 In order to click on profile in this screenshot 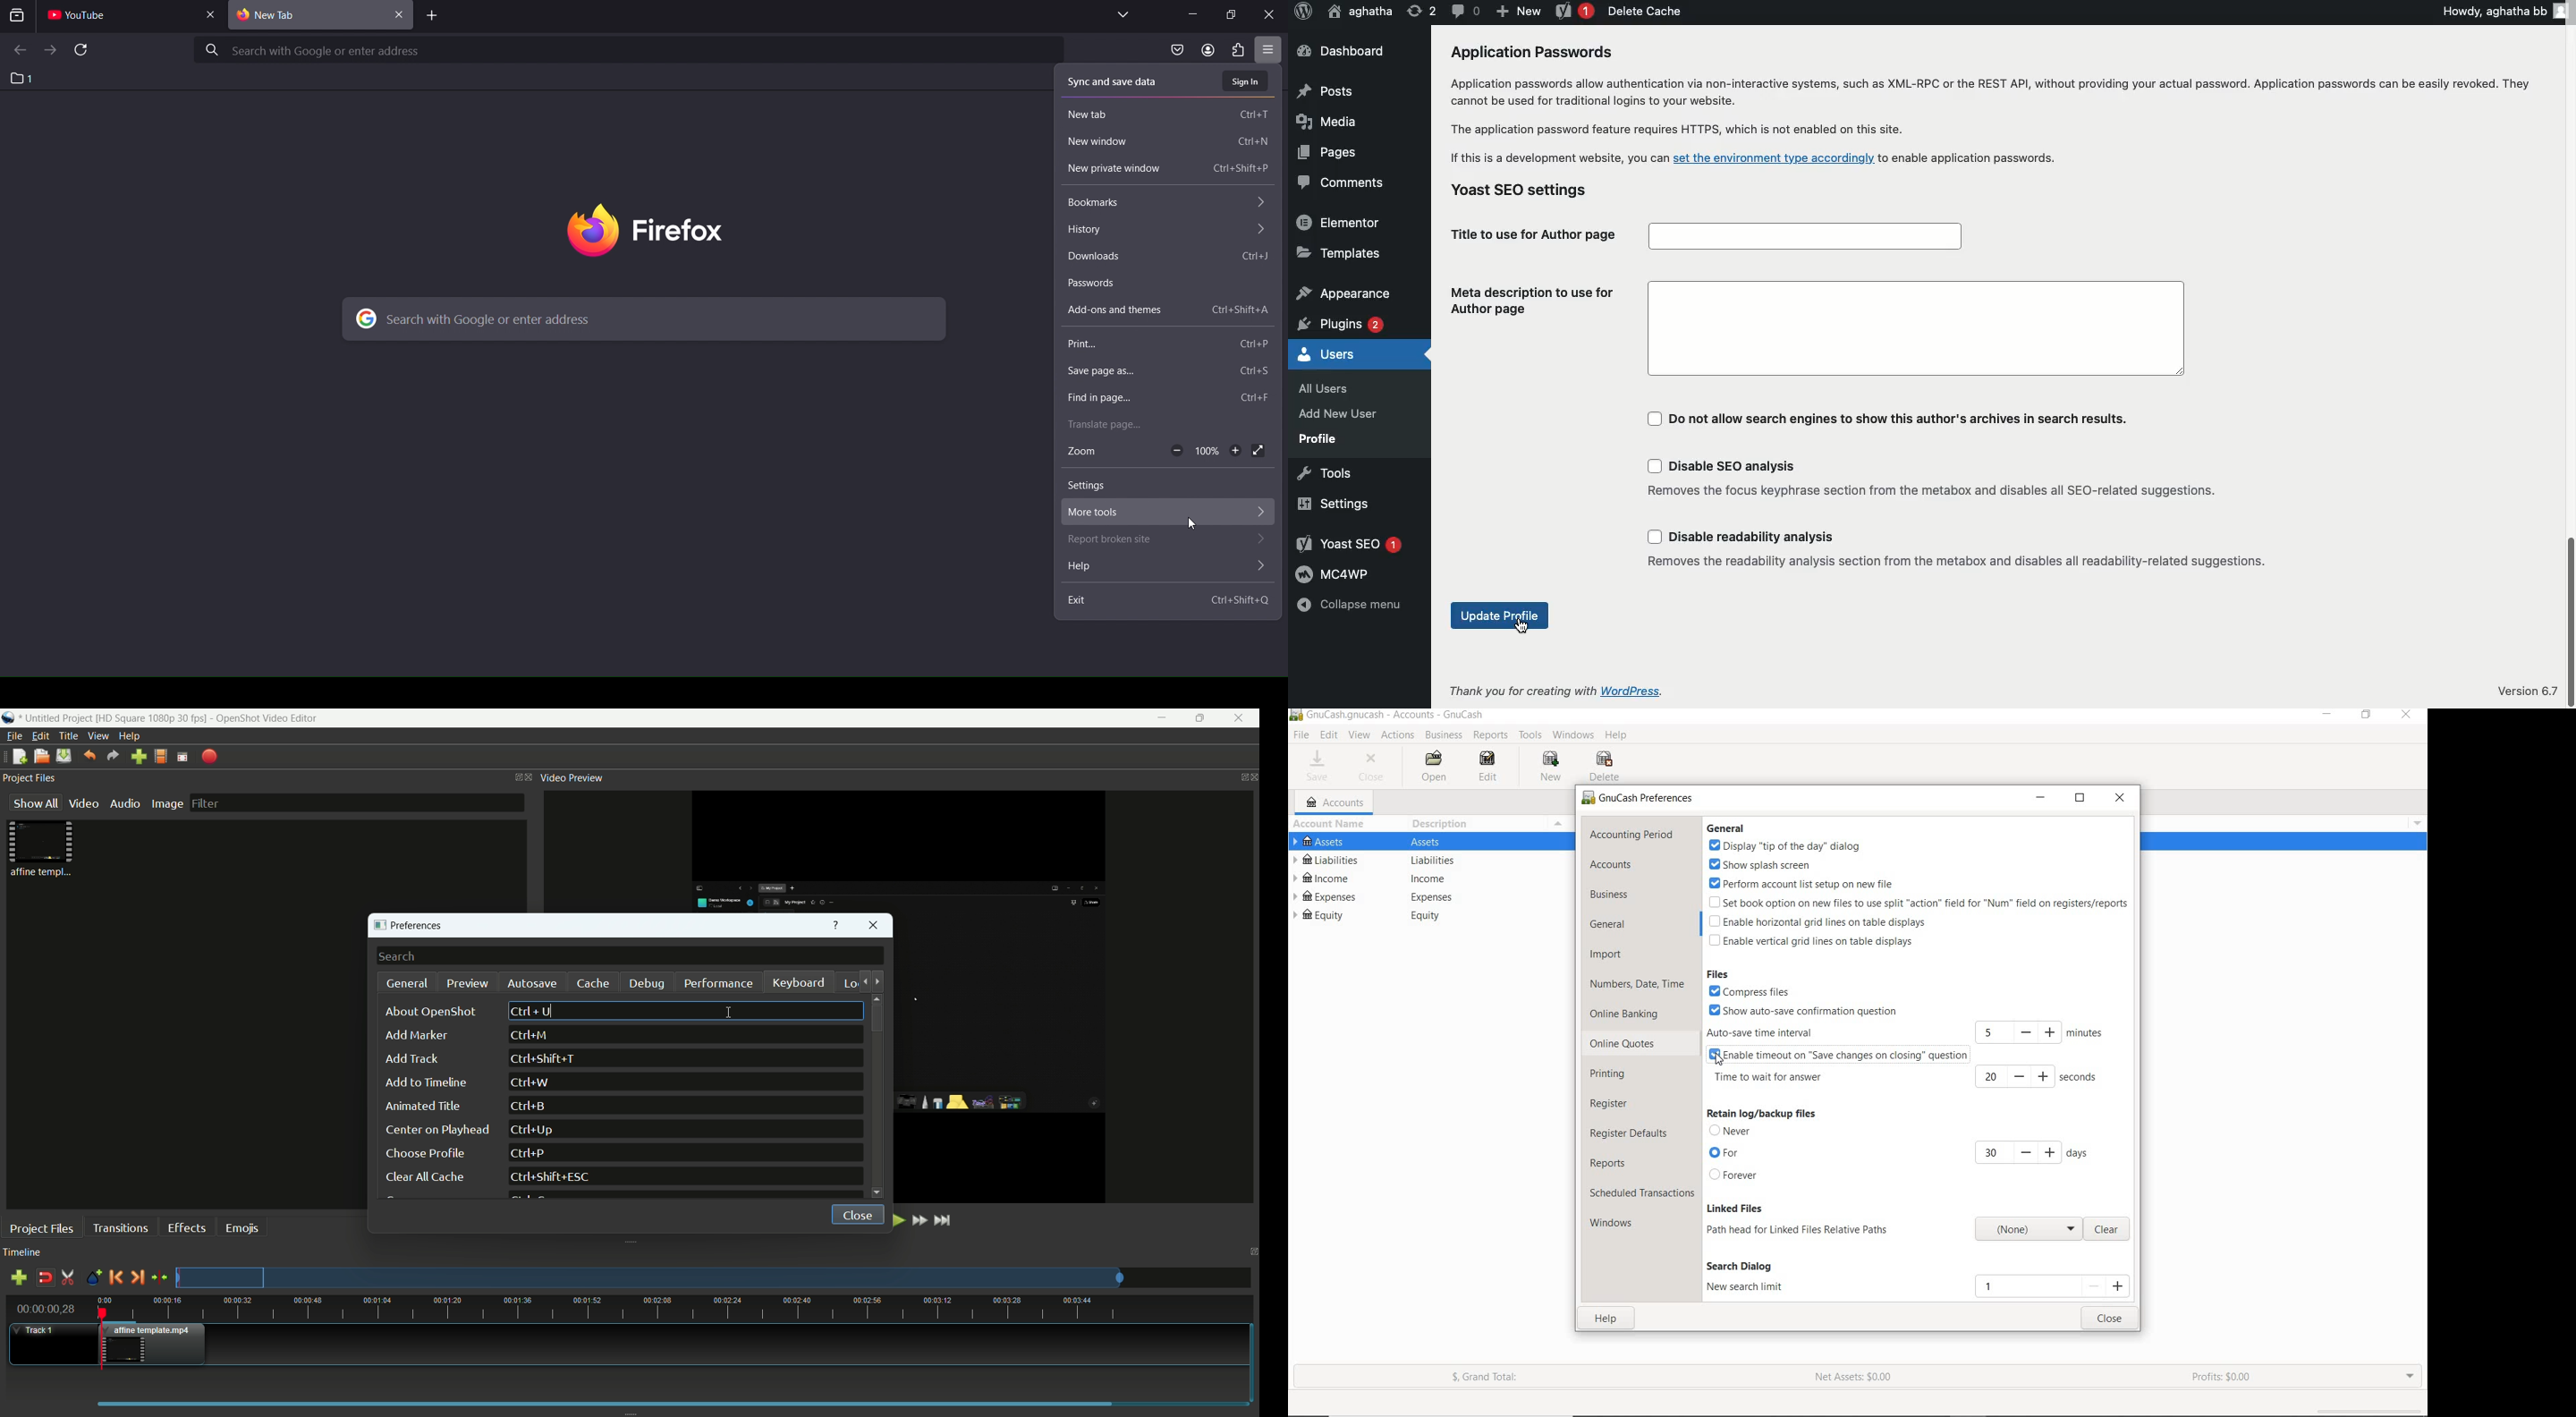, I will do `click(153, 718)`.